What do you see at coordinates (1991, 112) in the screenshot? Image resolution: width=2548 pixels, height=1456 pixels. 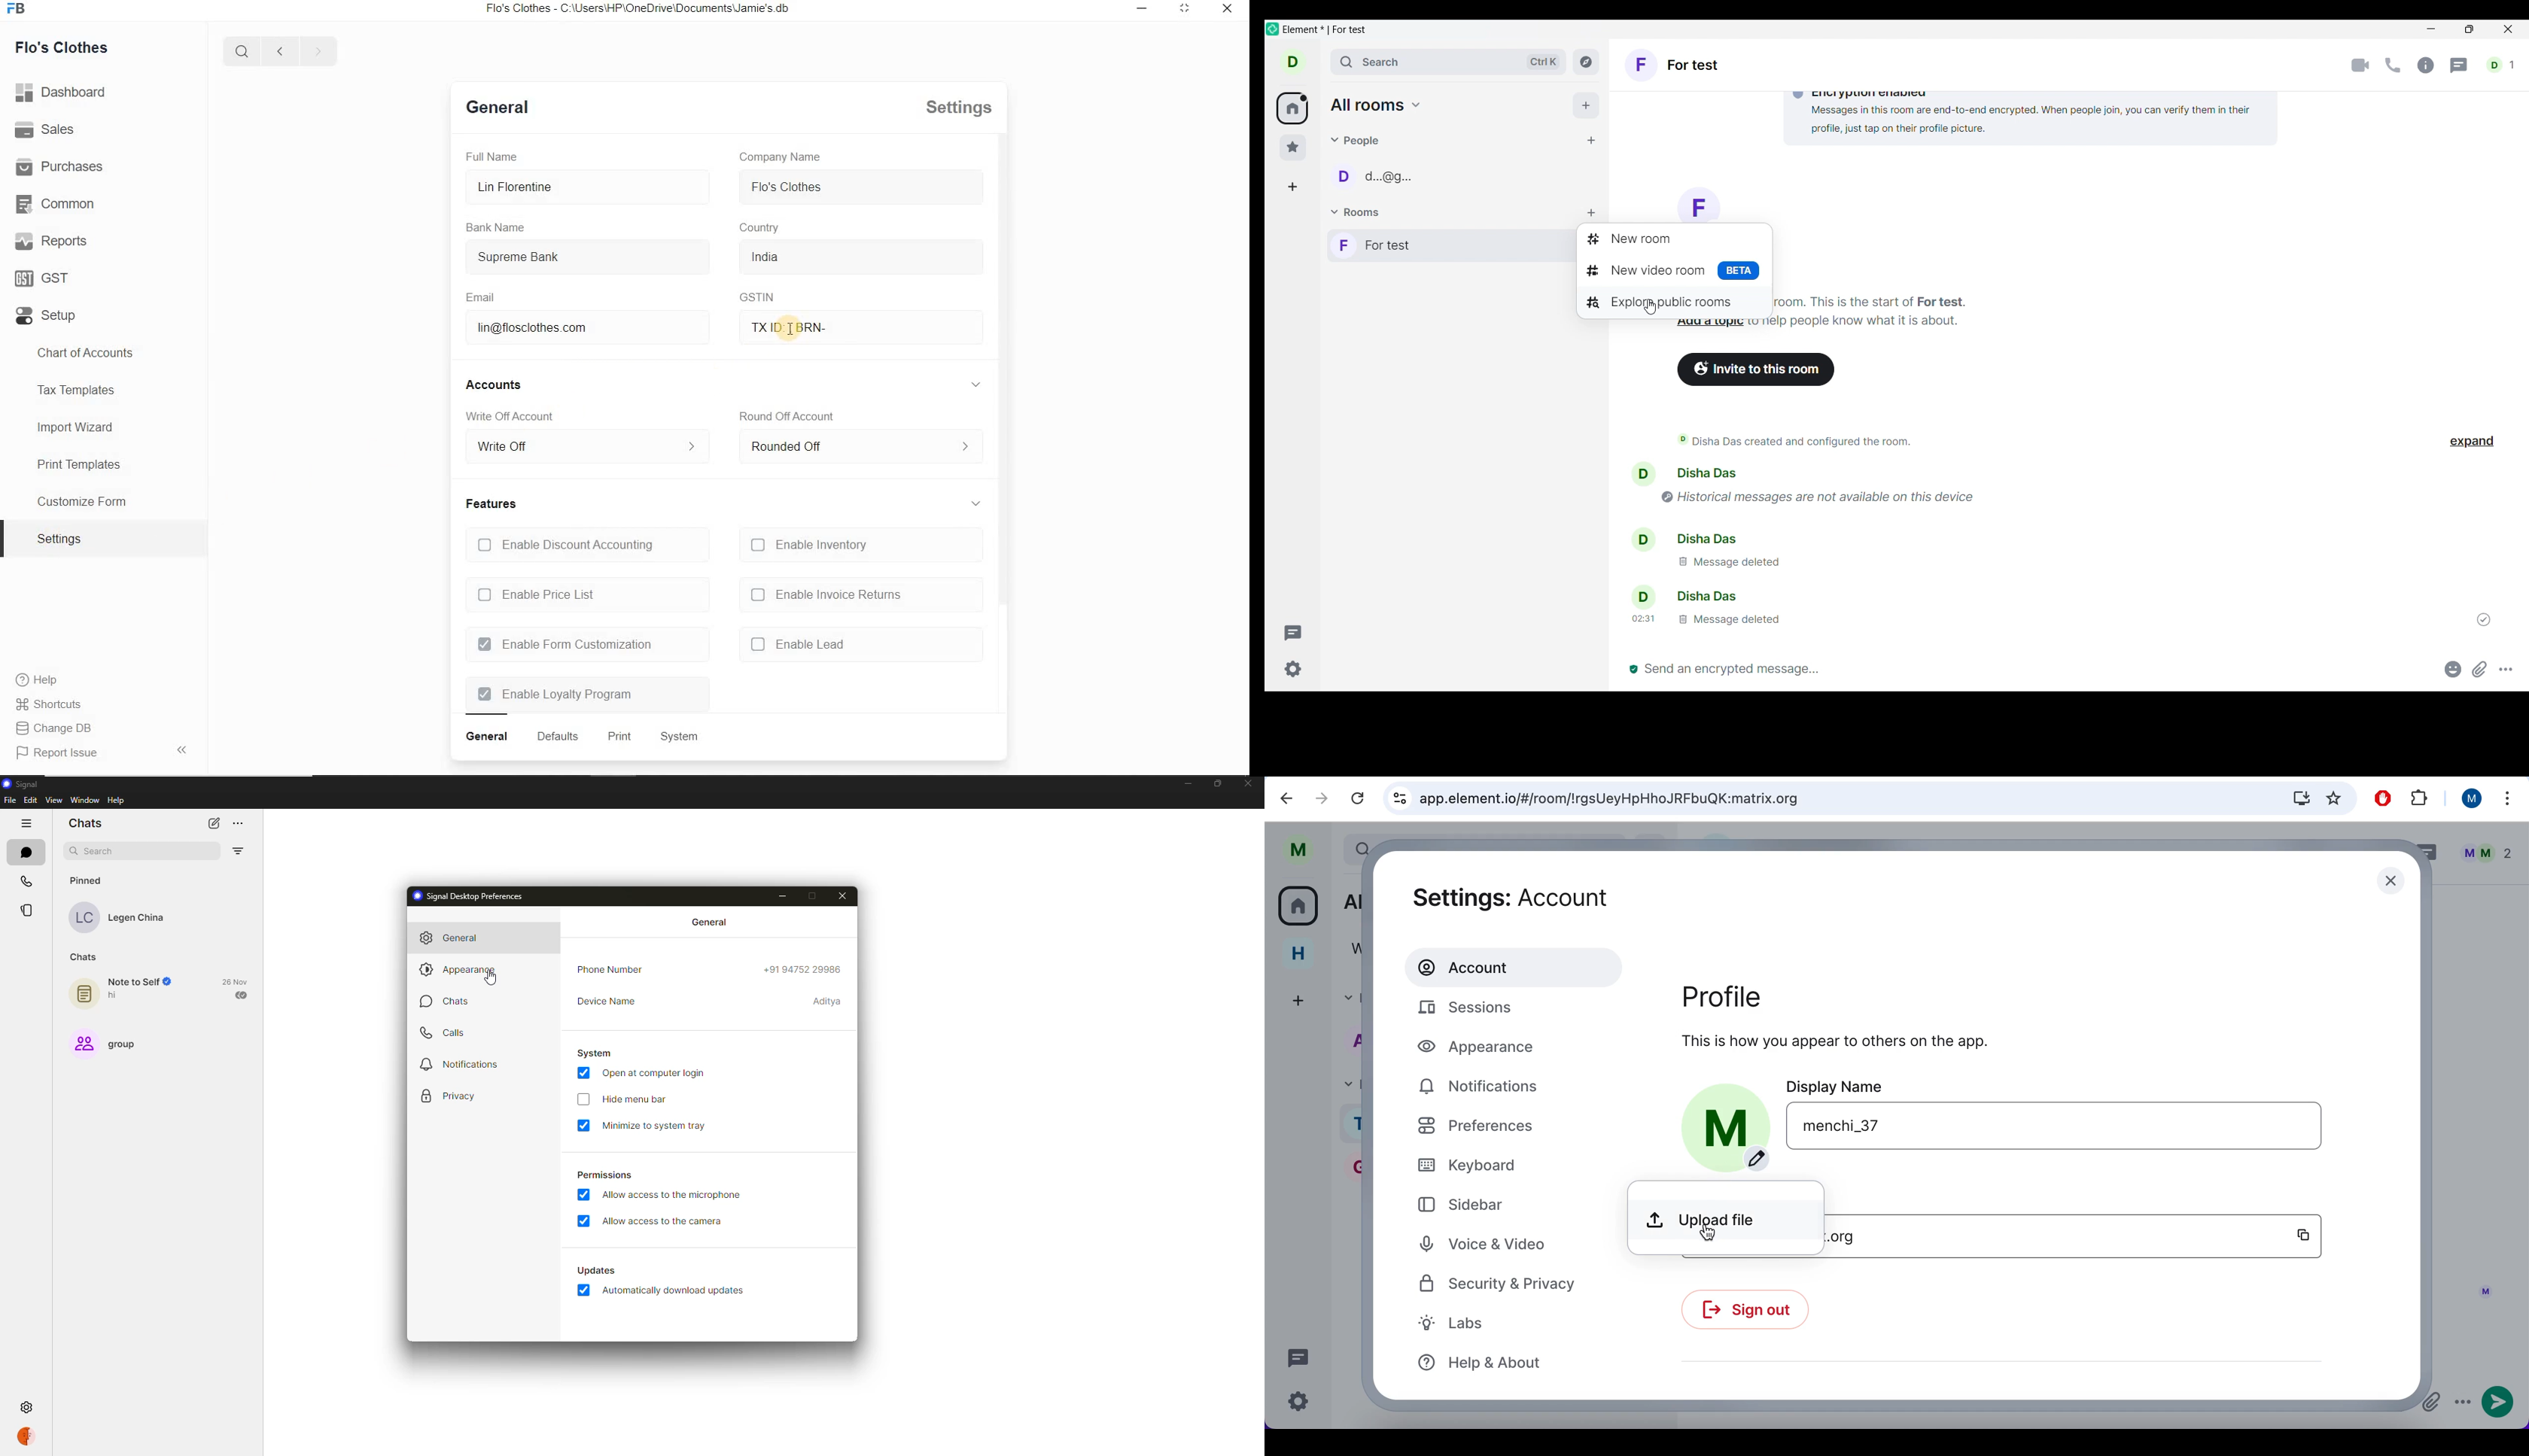 I see `Encryption enabled messages in this room are end to end encrypted. When people join you can verify them in their profile, just tap on their profile picture.` at bounding box center [1991, 112].